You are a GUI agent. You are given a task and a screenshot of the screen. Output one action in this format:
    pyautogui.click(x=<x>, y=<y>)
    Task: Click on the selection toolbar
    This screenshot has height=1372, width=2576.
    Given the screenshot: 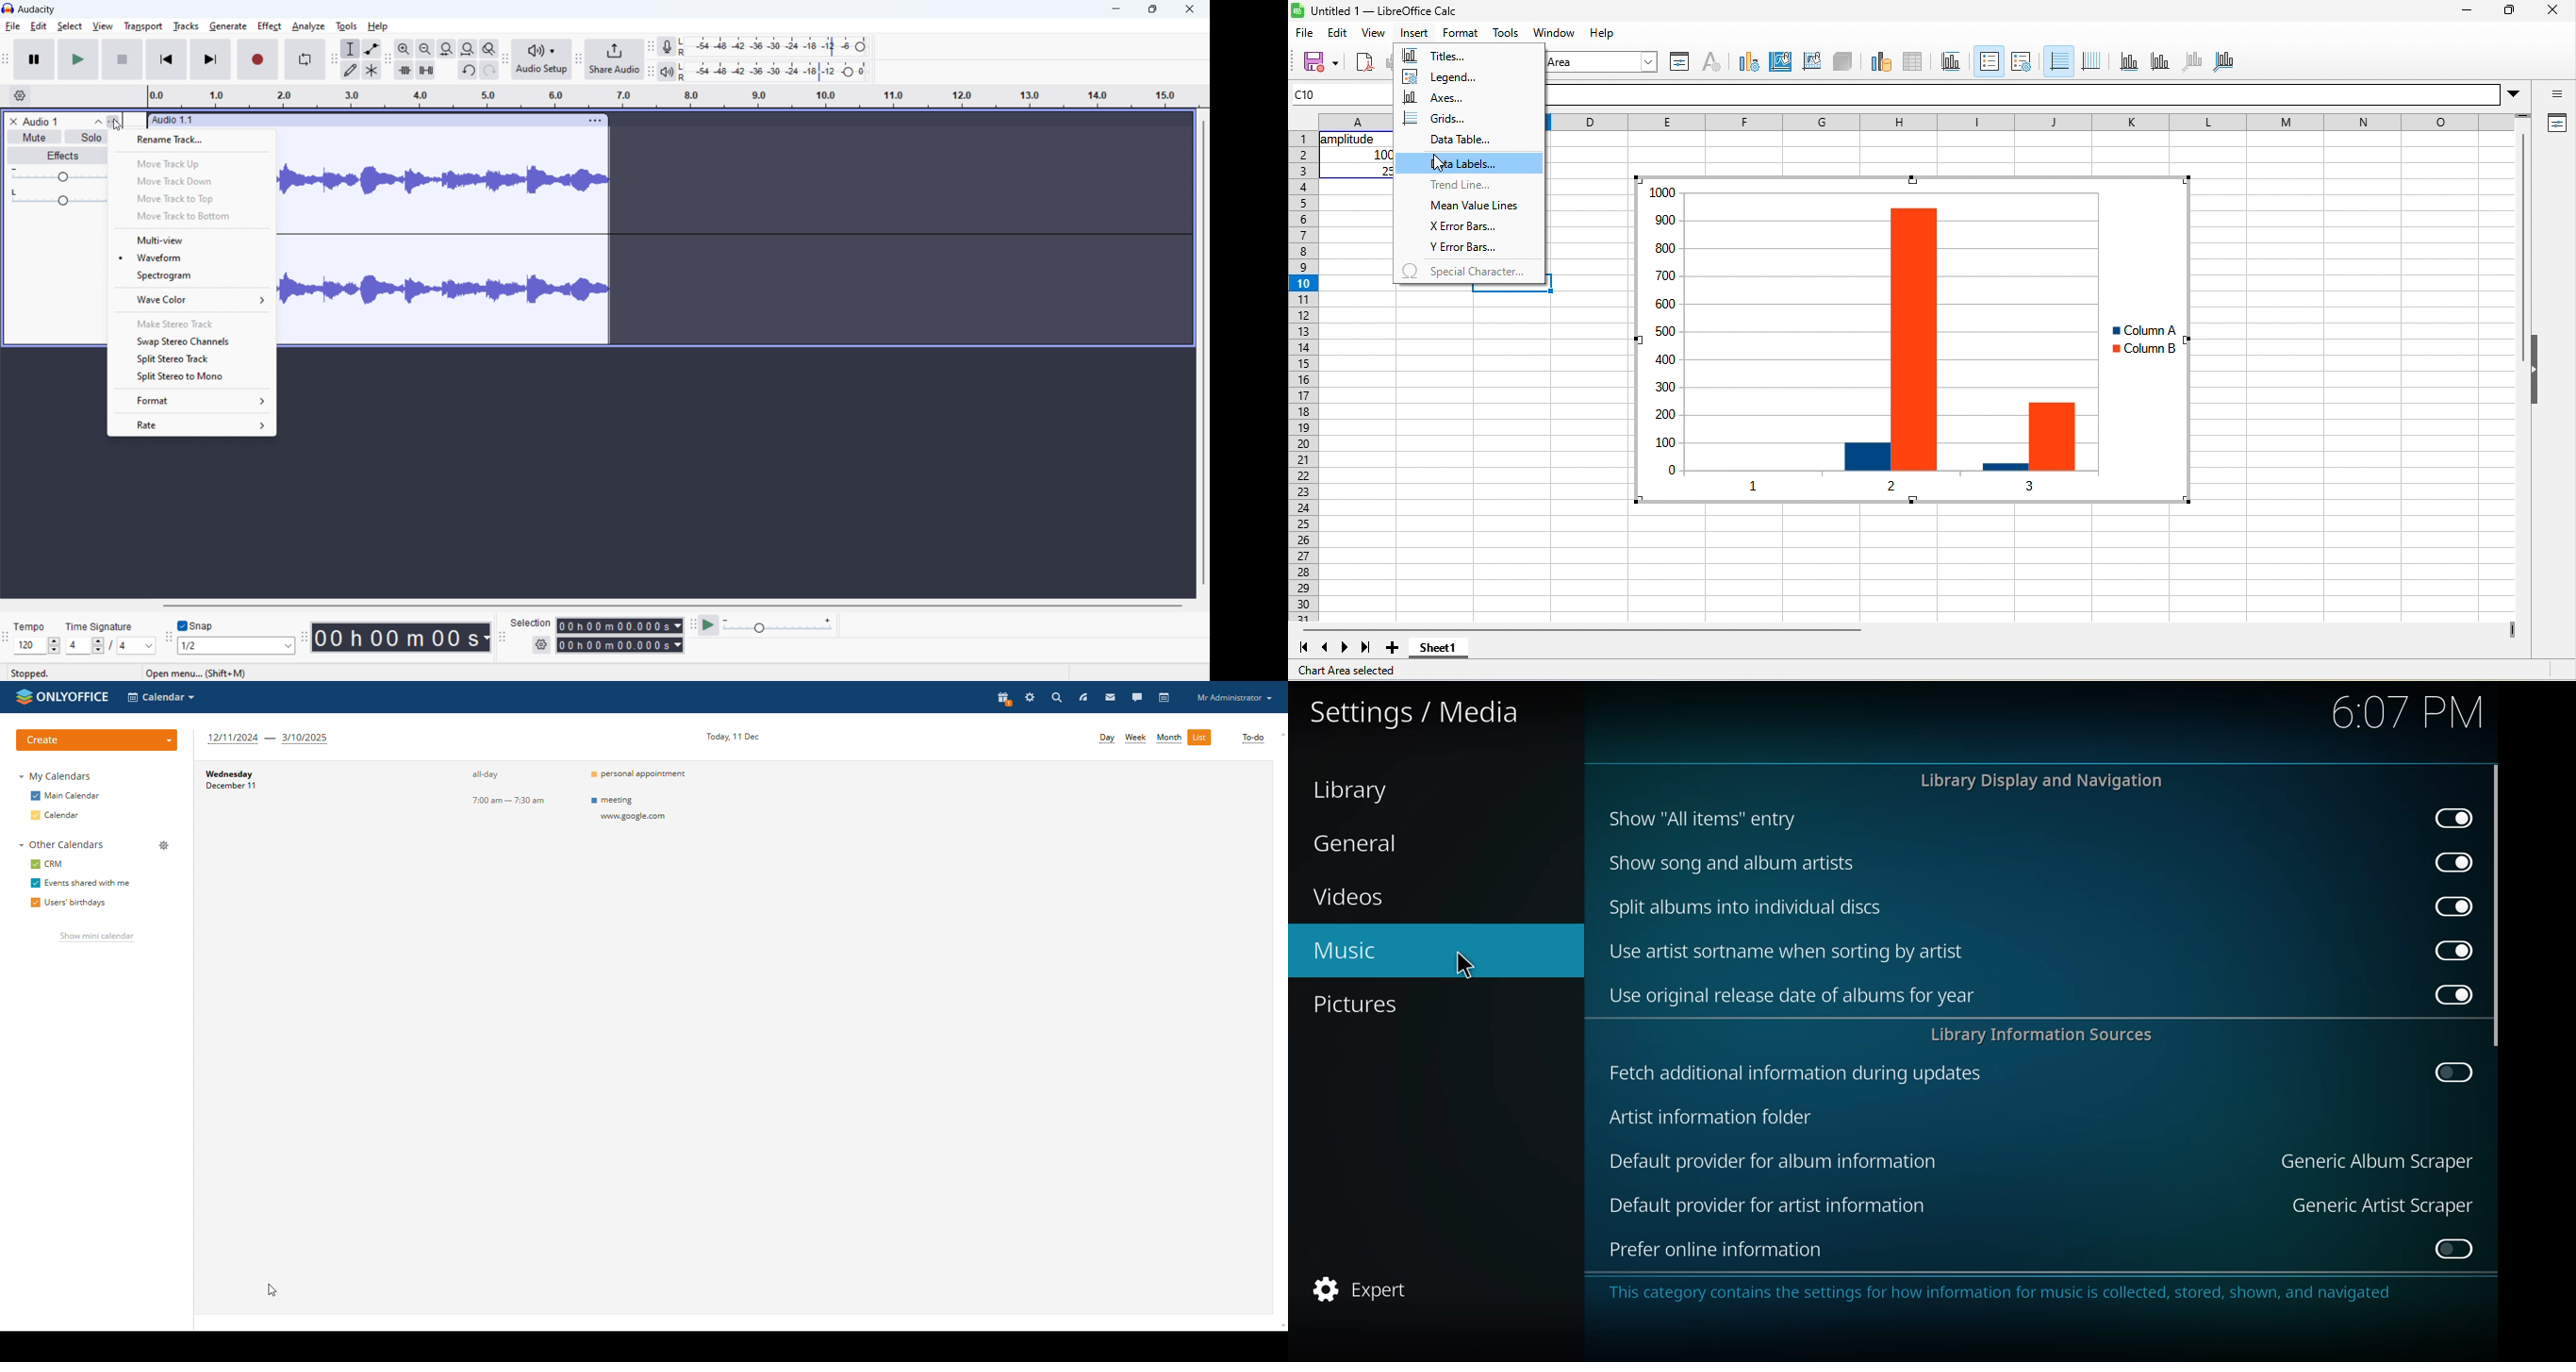 What is the action you would take?
    pyautogui.click(x=502, y=637)
    